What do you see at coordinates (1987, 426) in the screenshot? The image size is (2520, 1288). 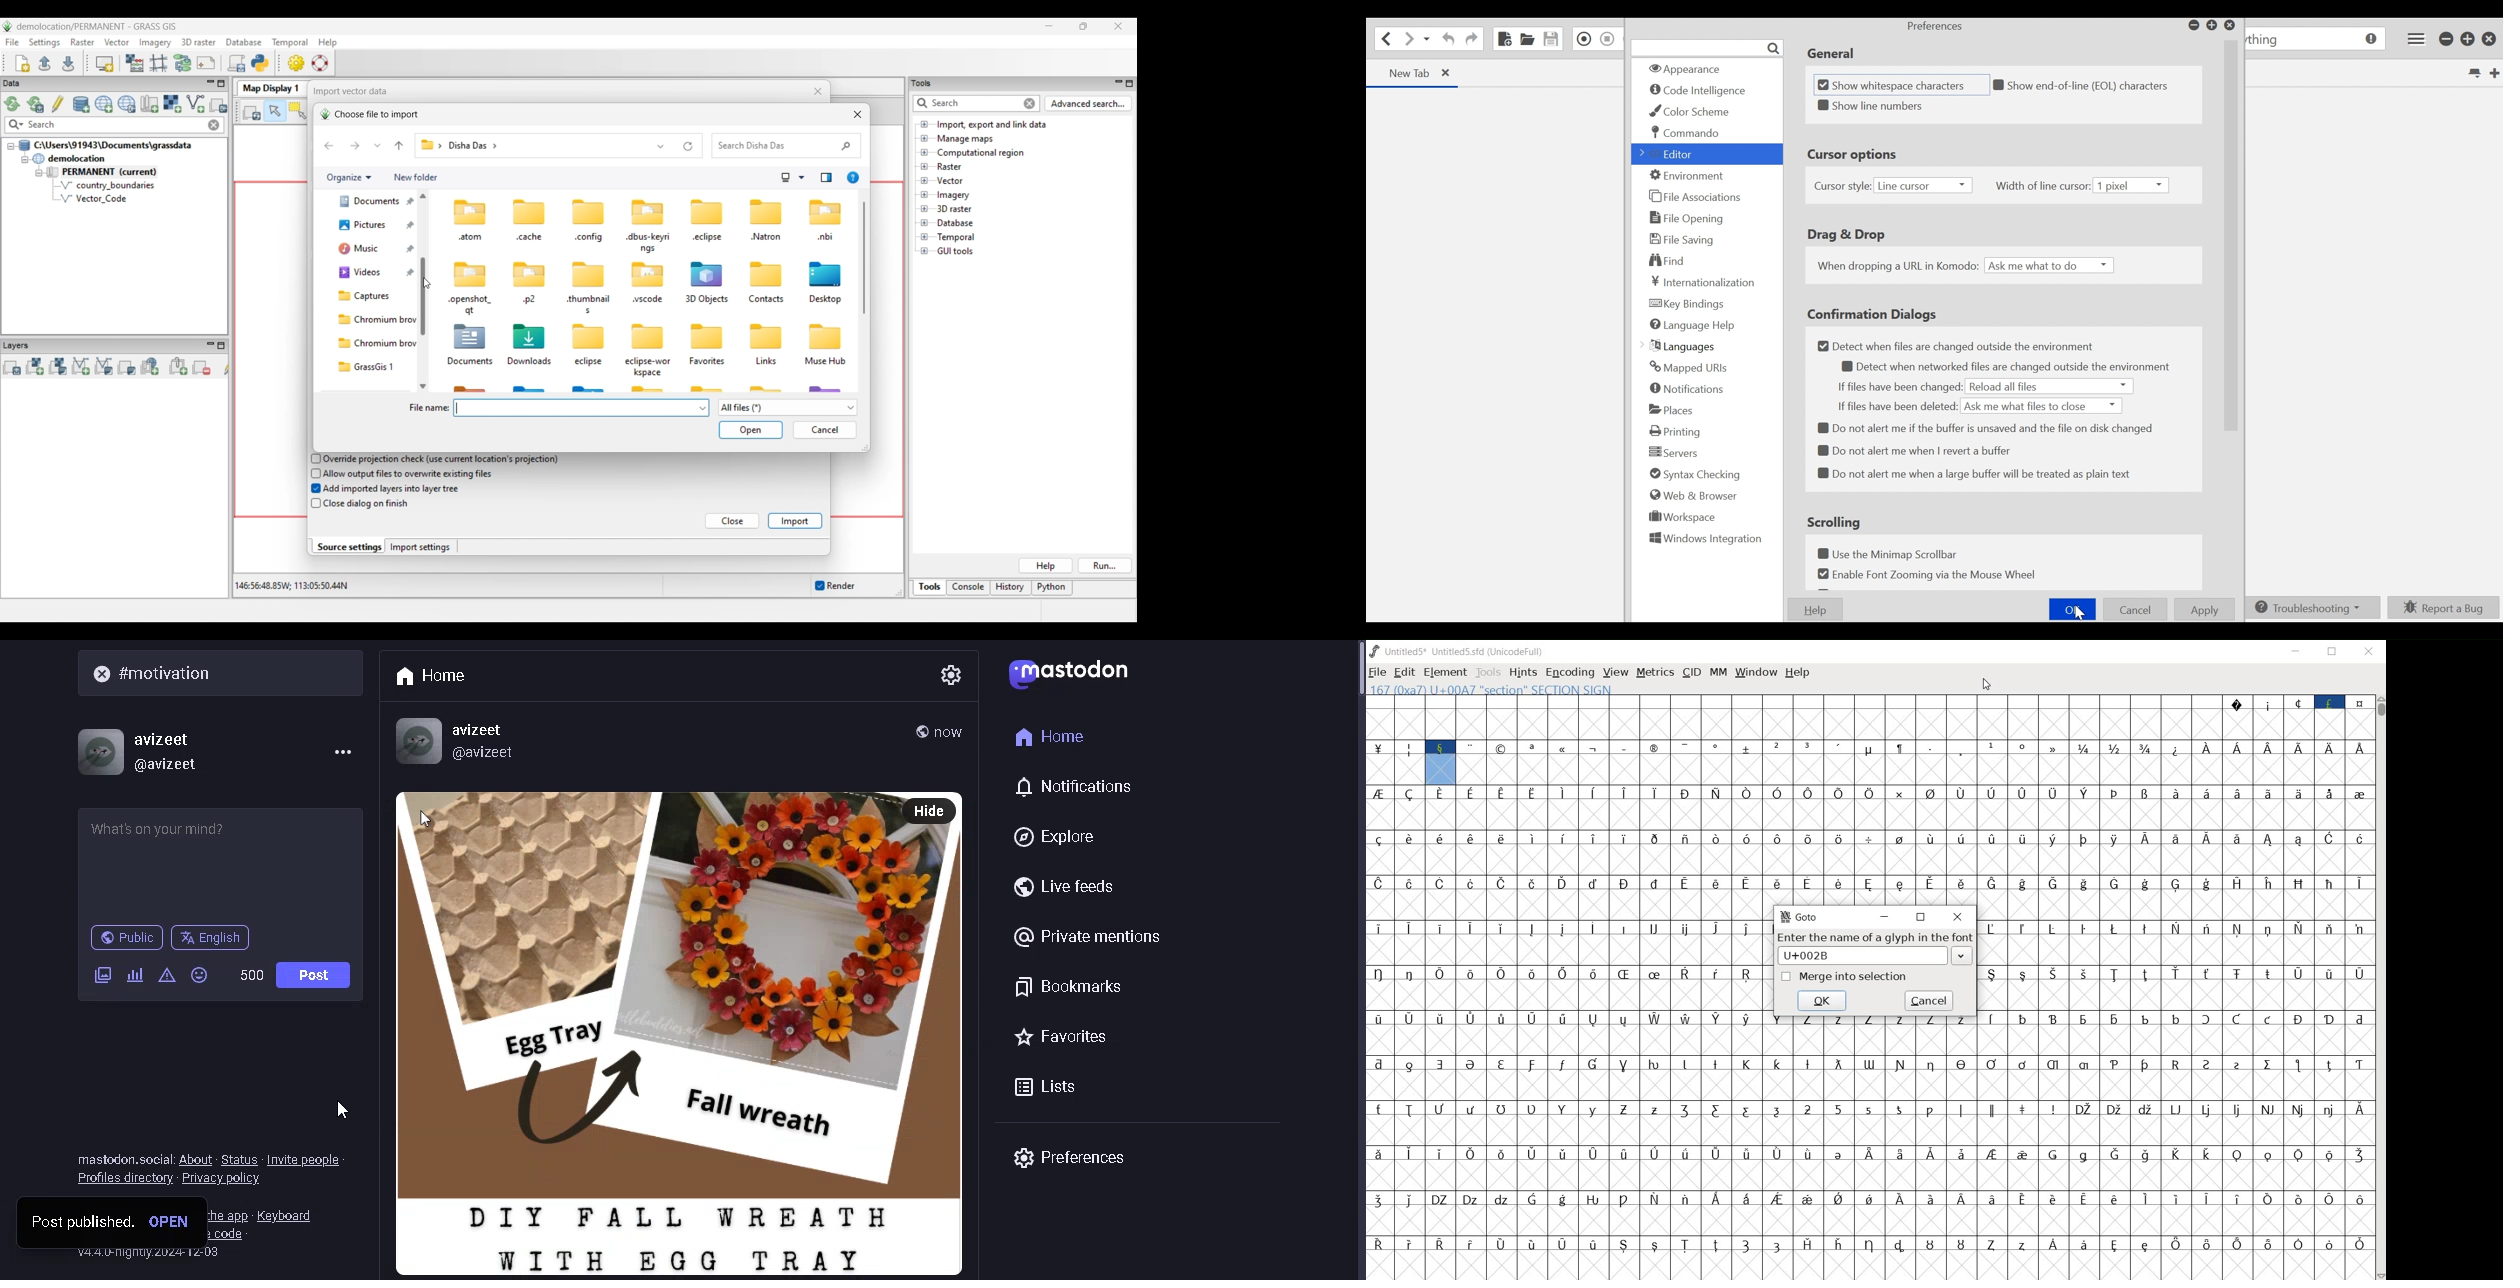 I see `8 Do not alert me if the buffer is unsaved and the file on disk changed` at bounding box center [1987, 426].